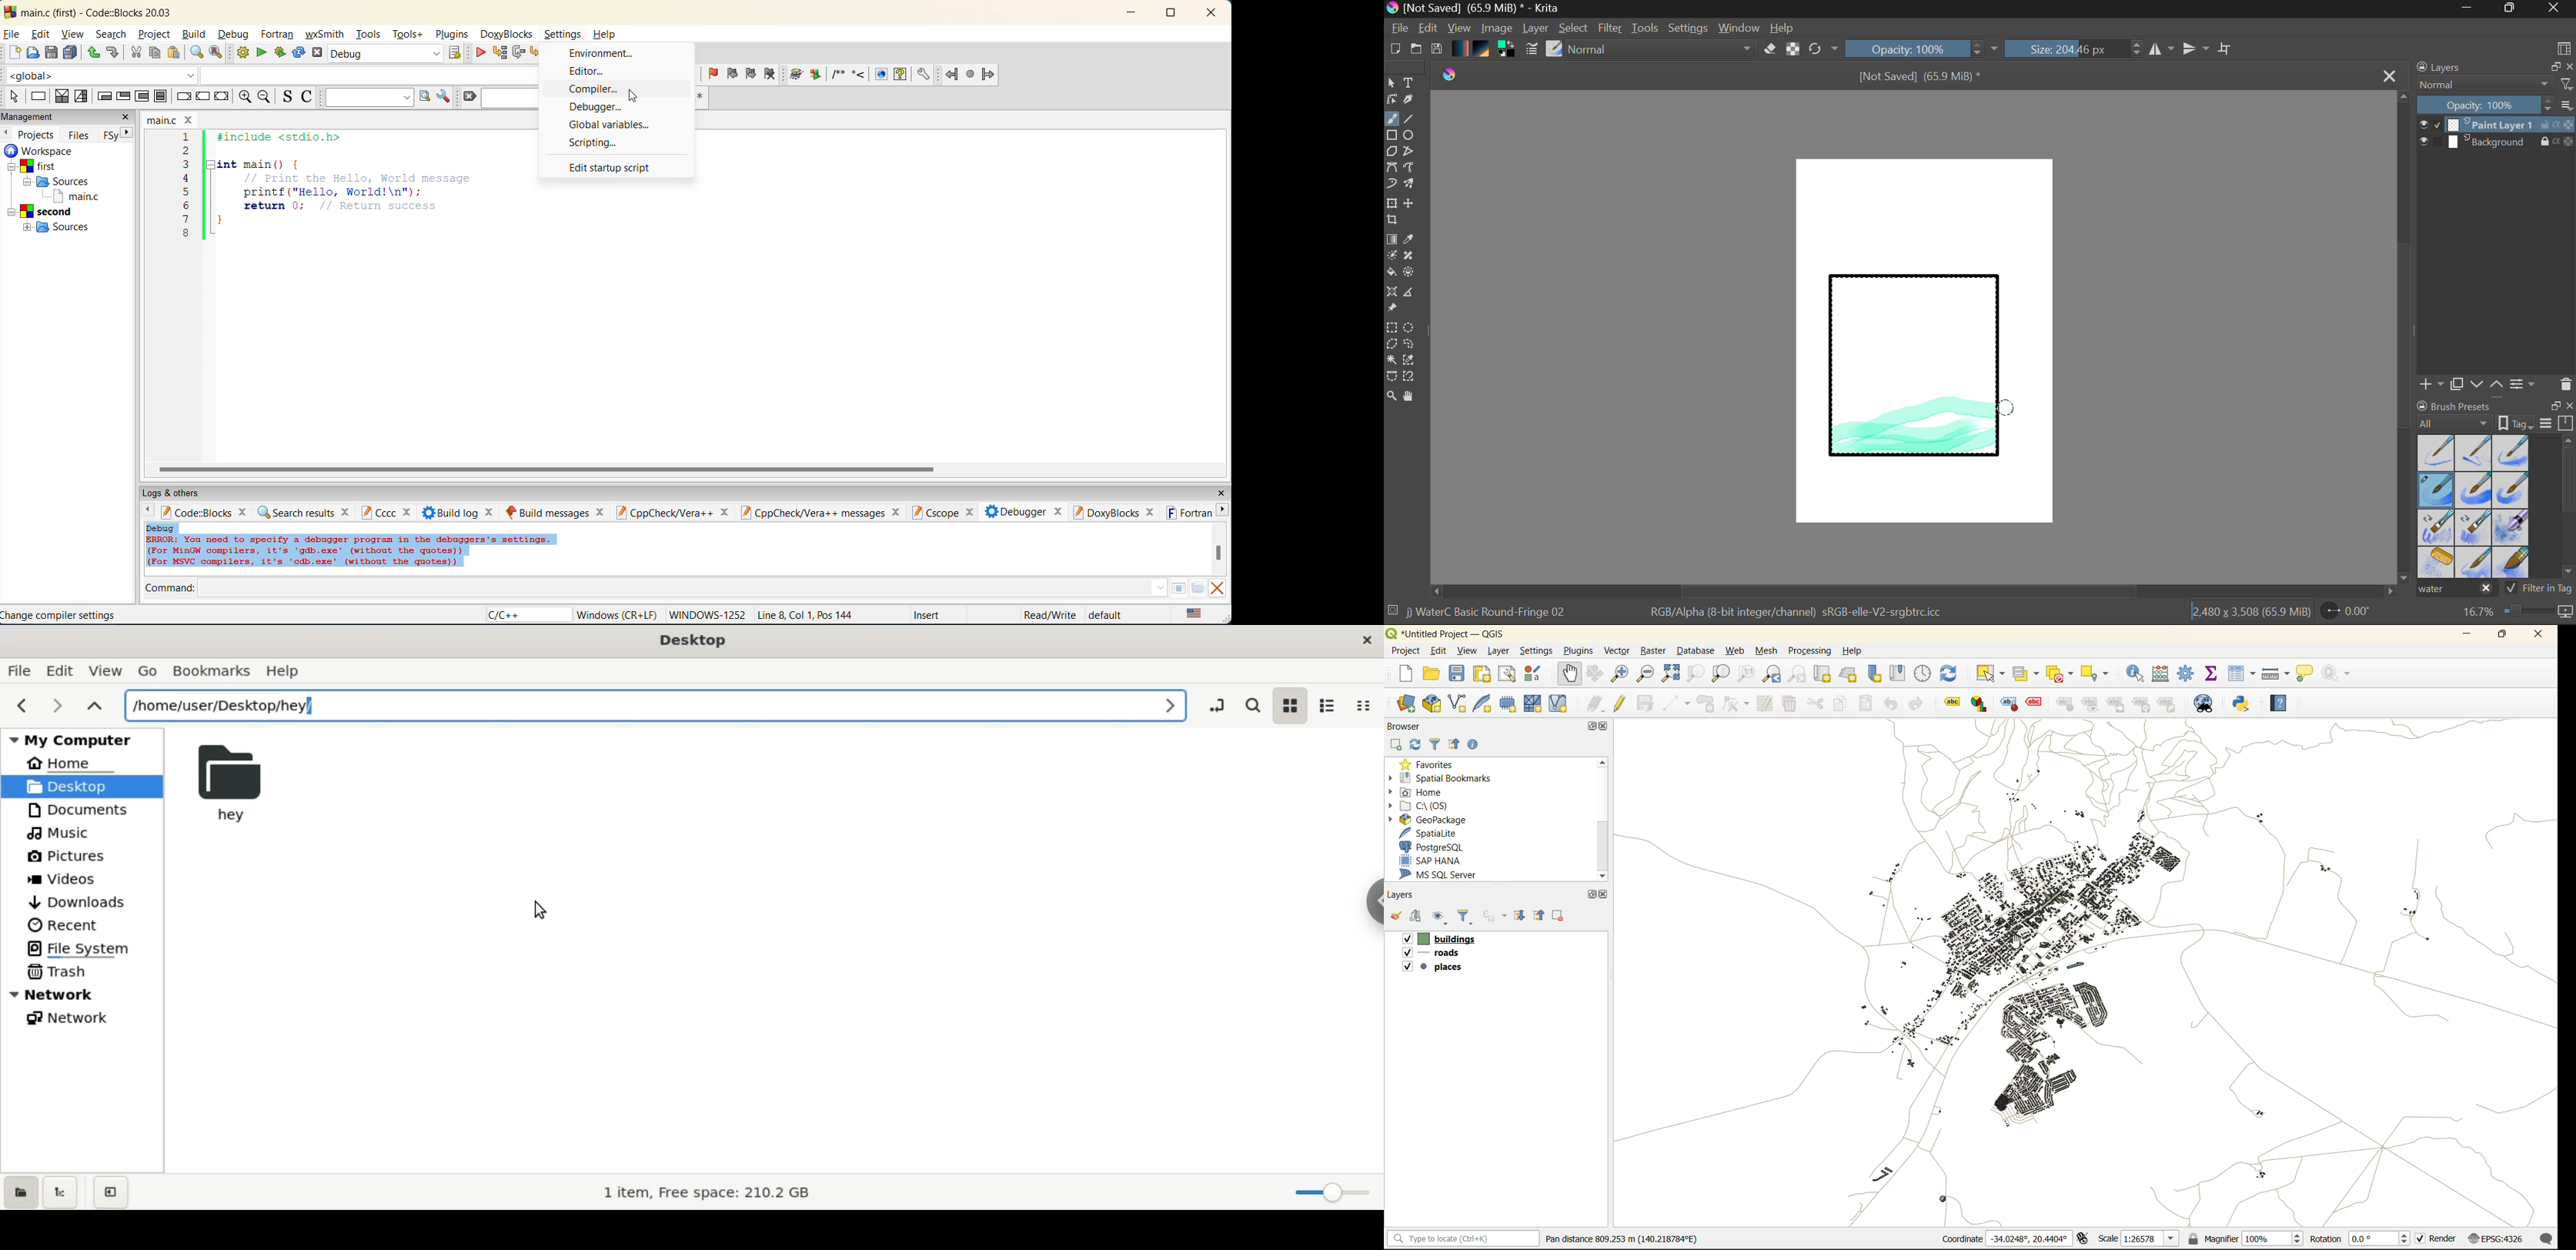  What do you see at coordinates (172, 119) in the screenshot?
I see `main.c` at bounding box center [172, 119].